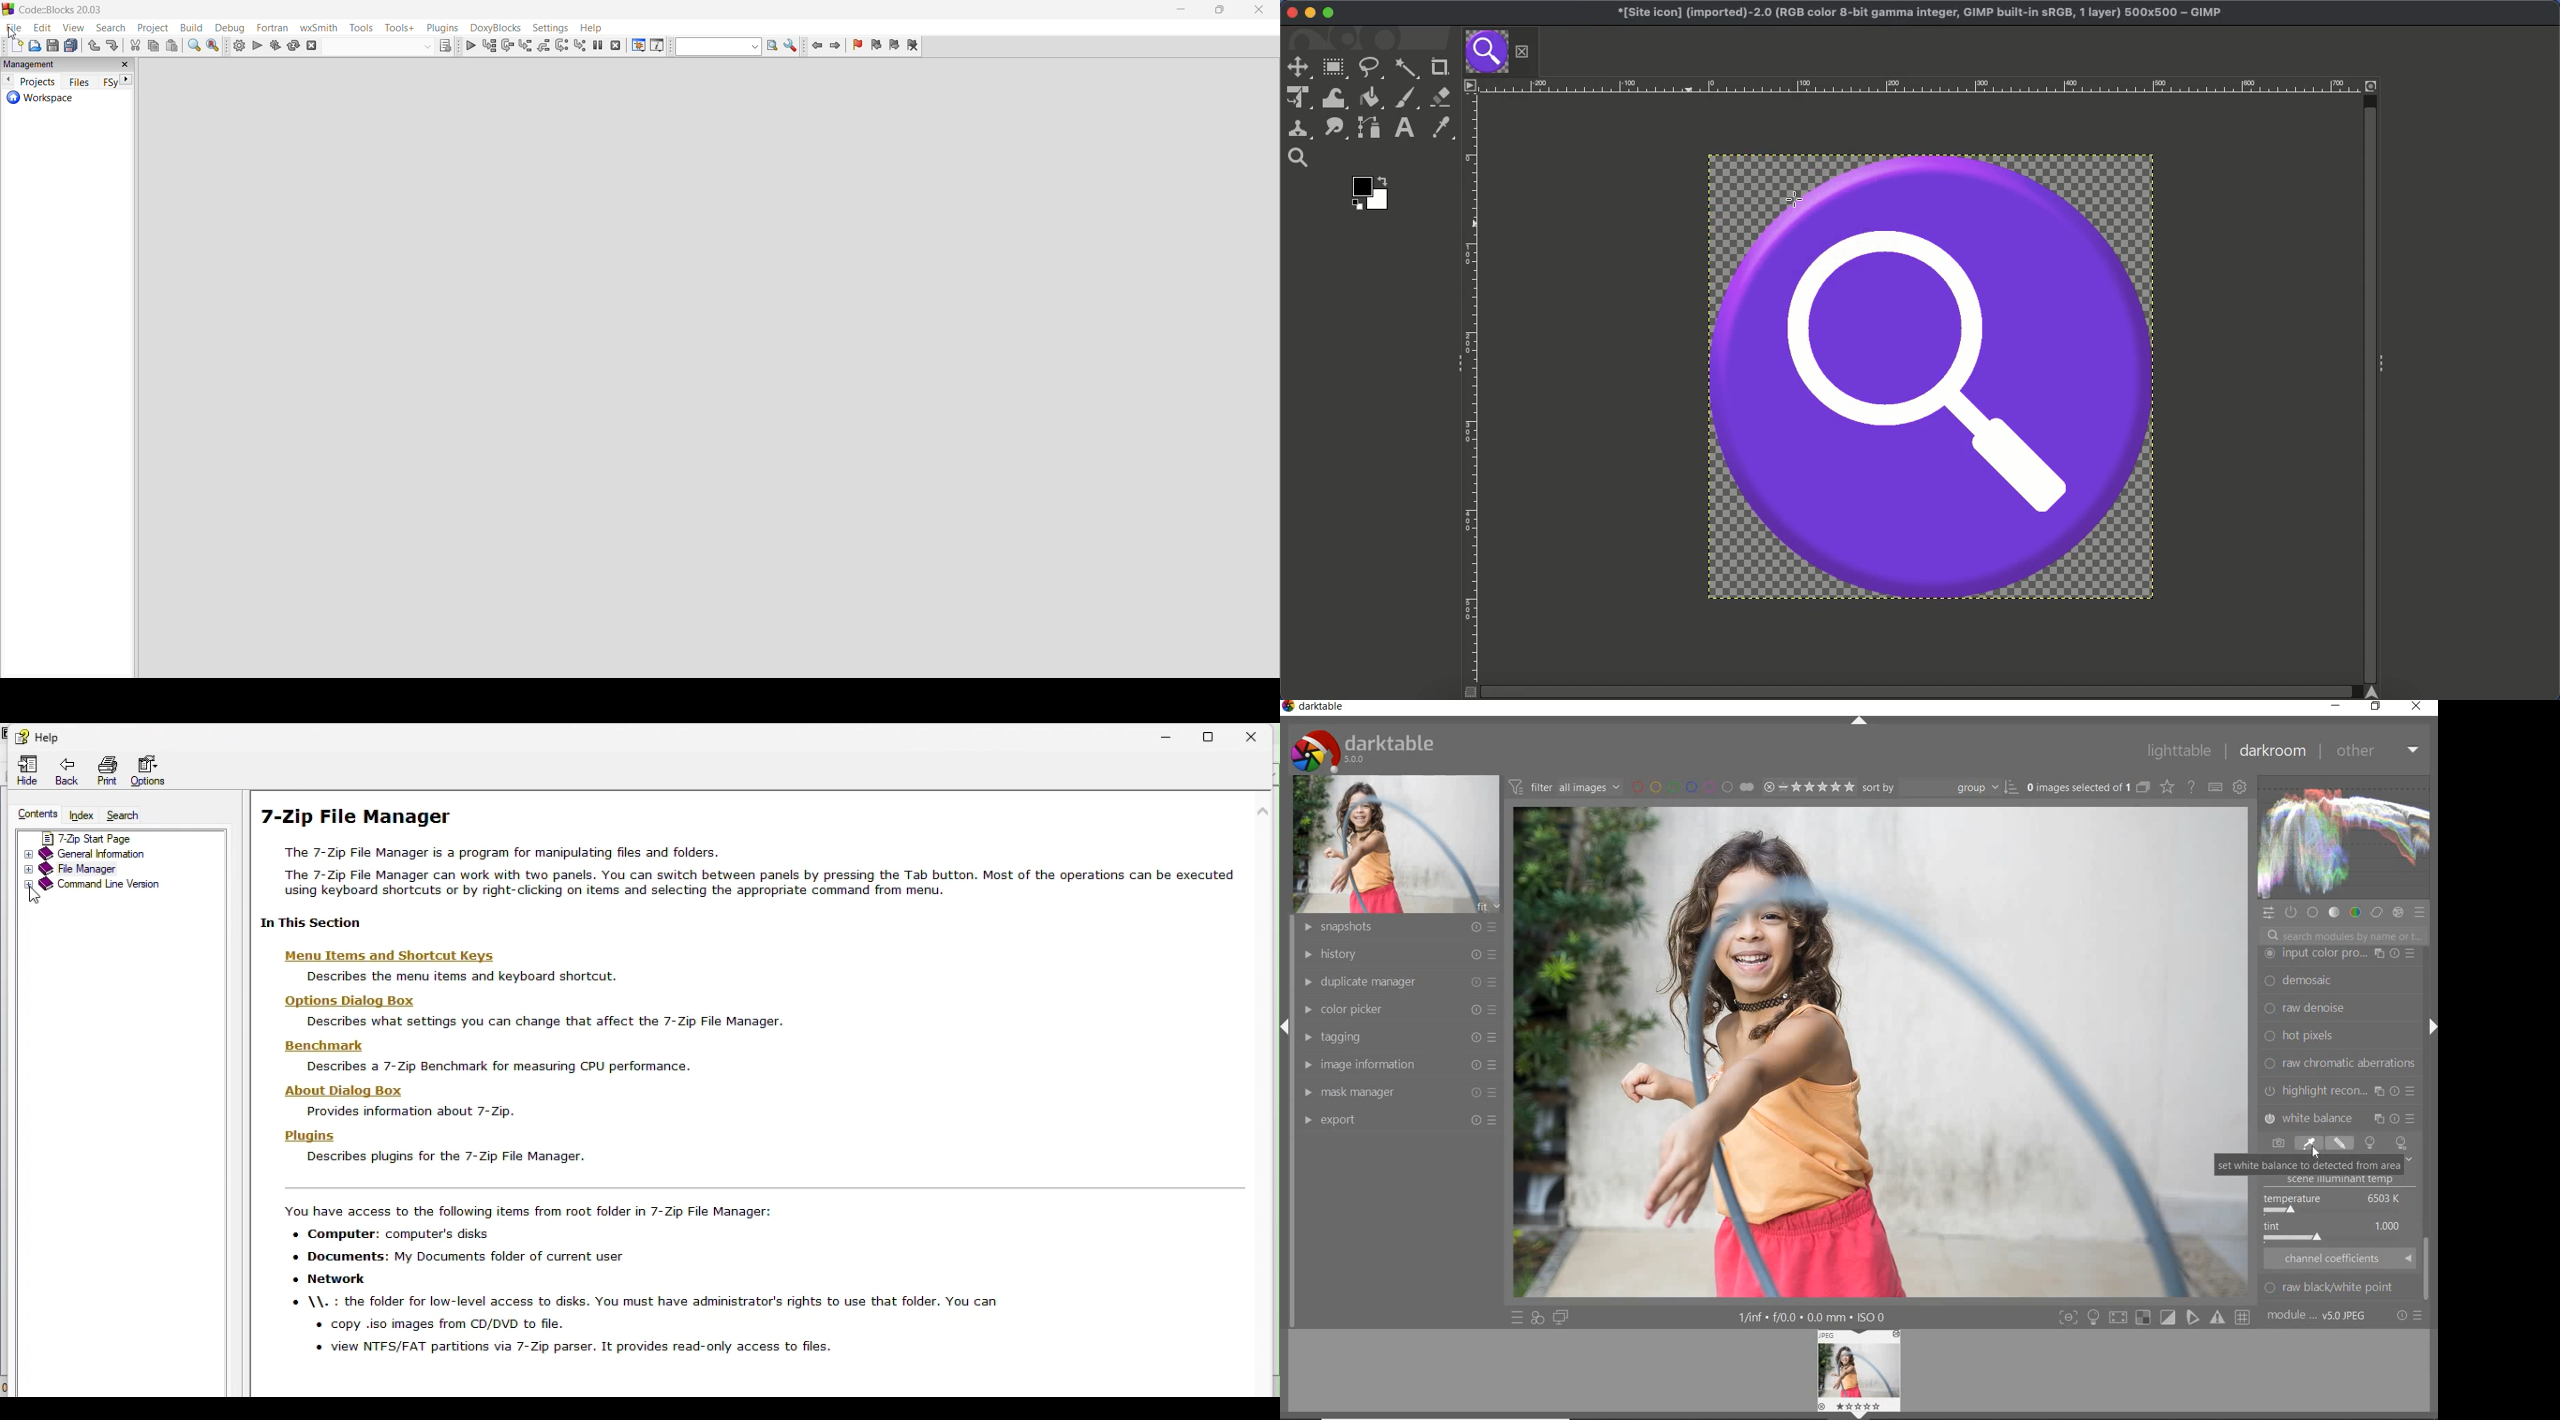  I want to click on options dialog box, so click(531, 1009).